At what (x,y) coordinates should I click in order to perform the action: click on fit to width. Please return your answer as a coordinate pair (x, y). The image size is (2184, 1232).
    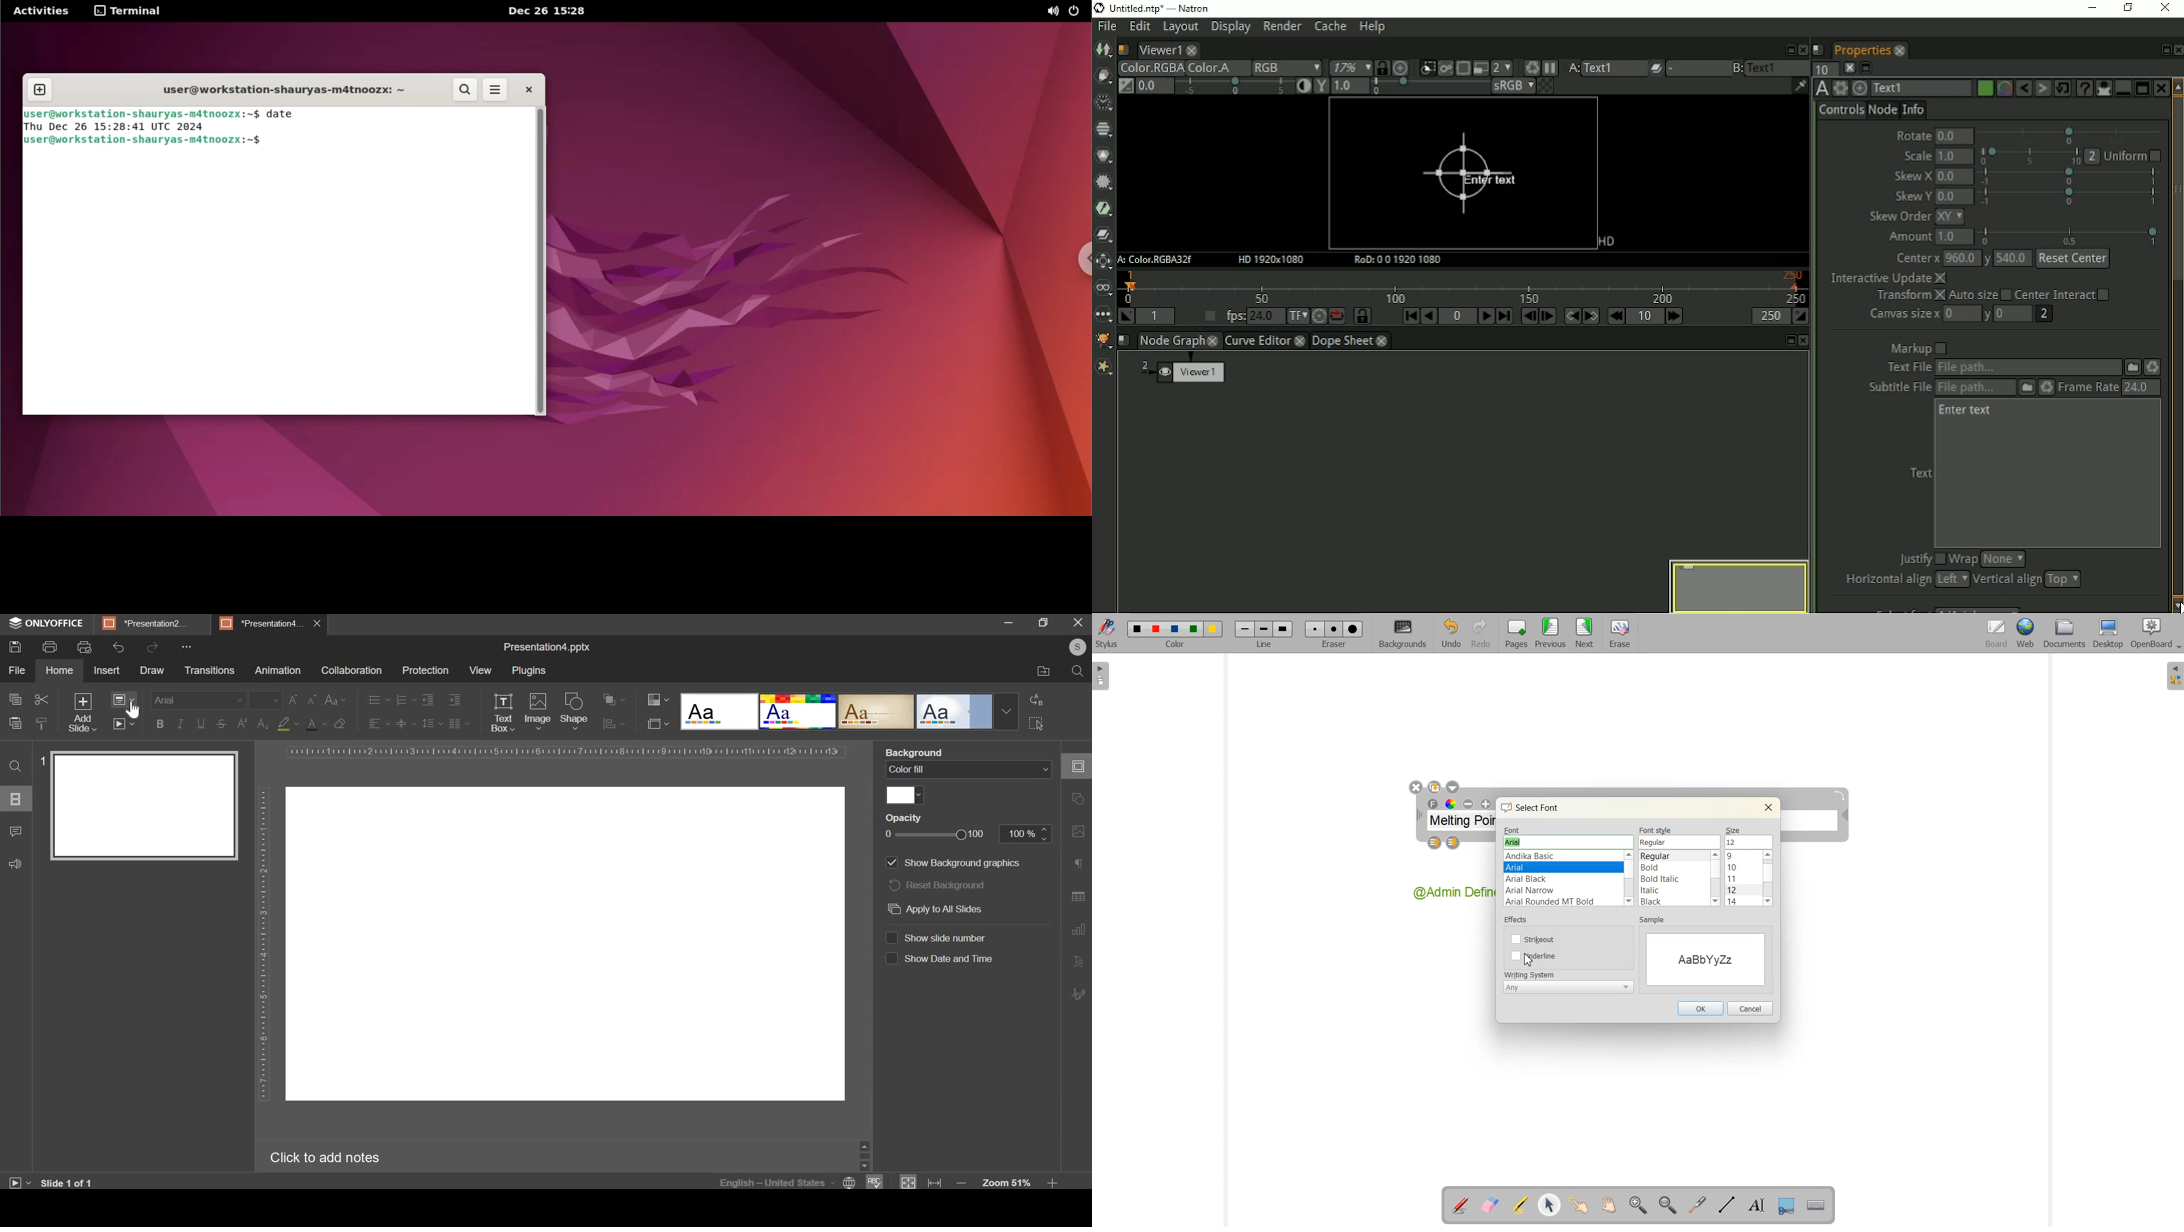
    Looking at the image, I should click on (936, 1183).